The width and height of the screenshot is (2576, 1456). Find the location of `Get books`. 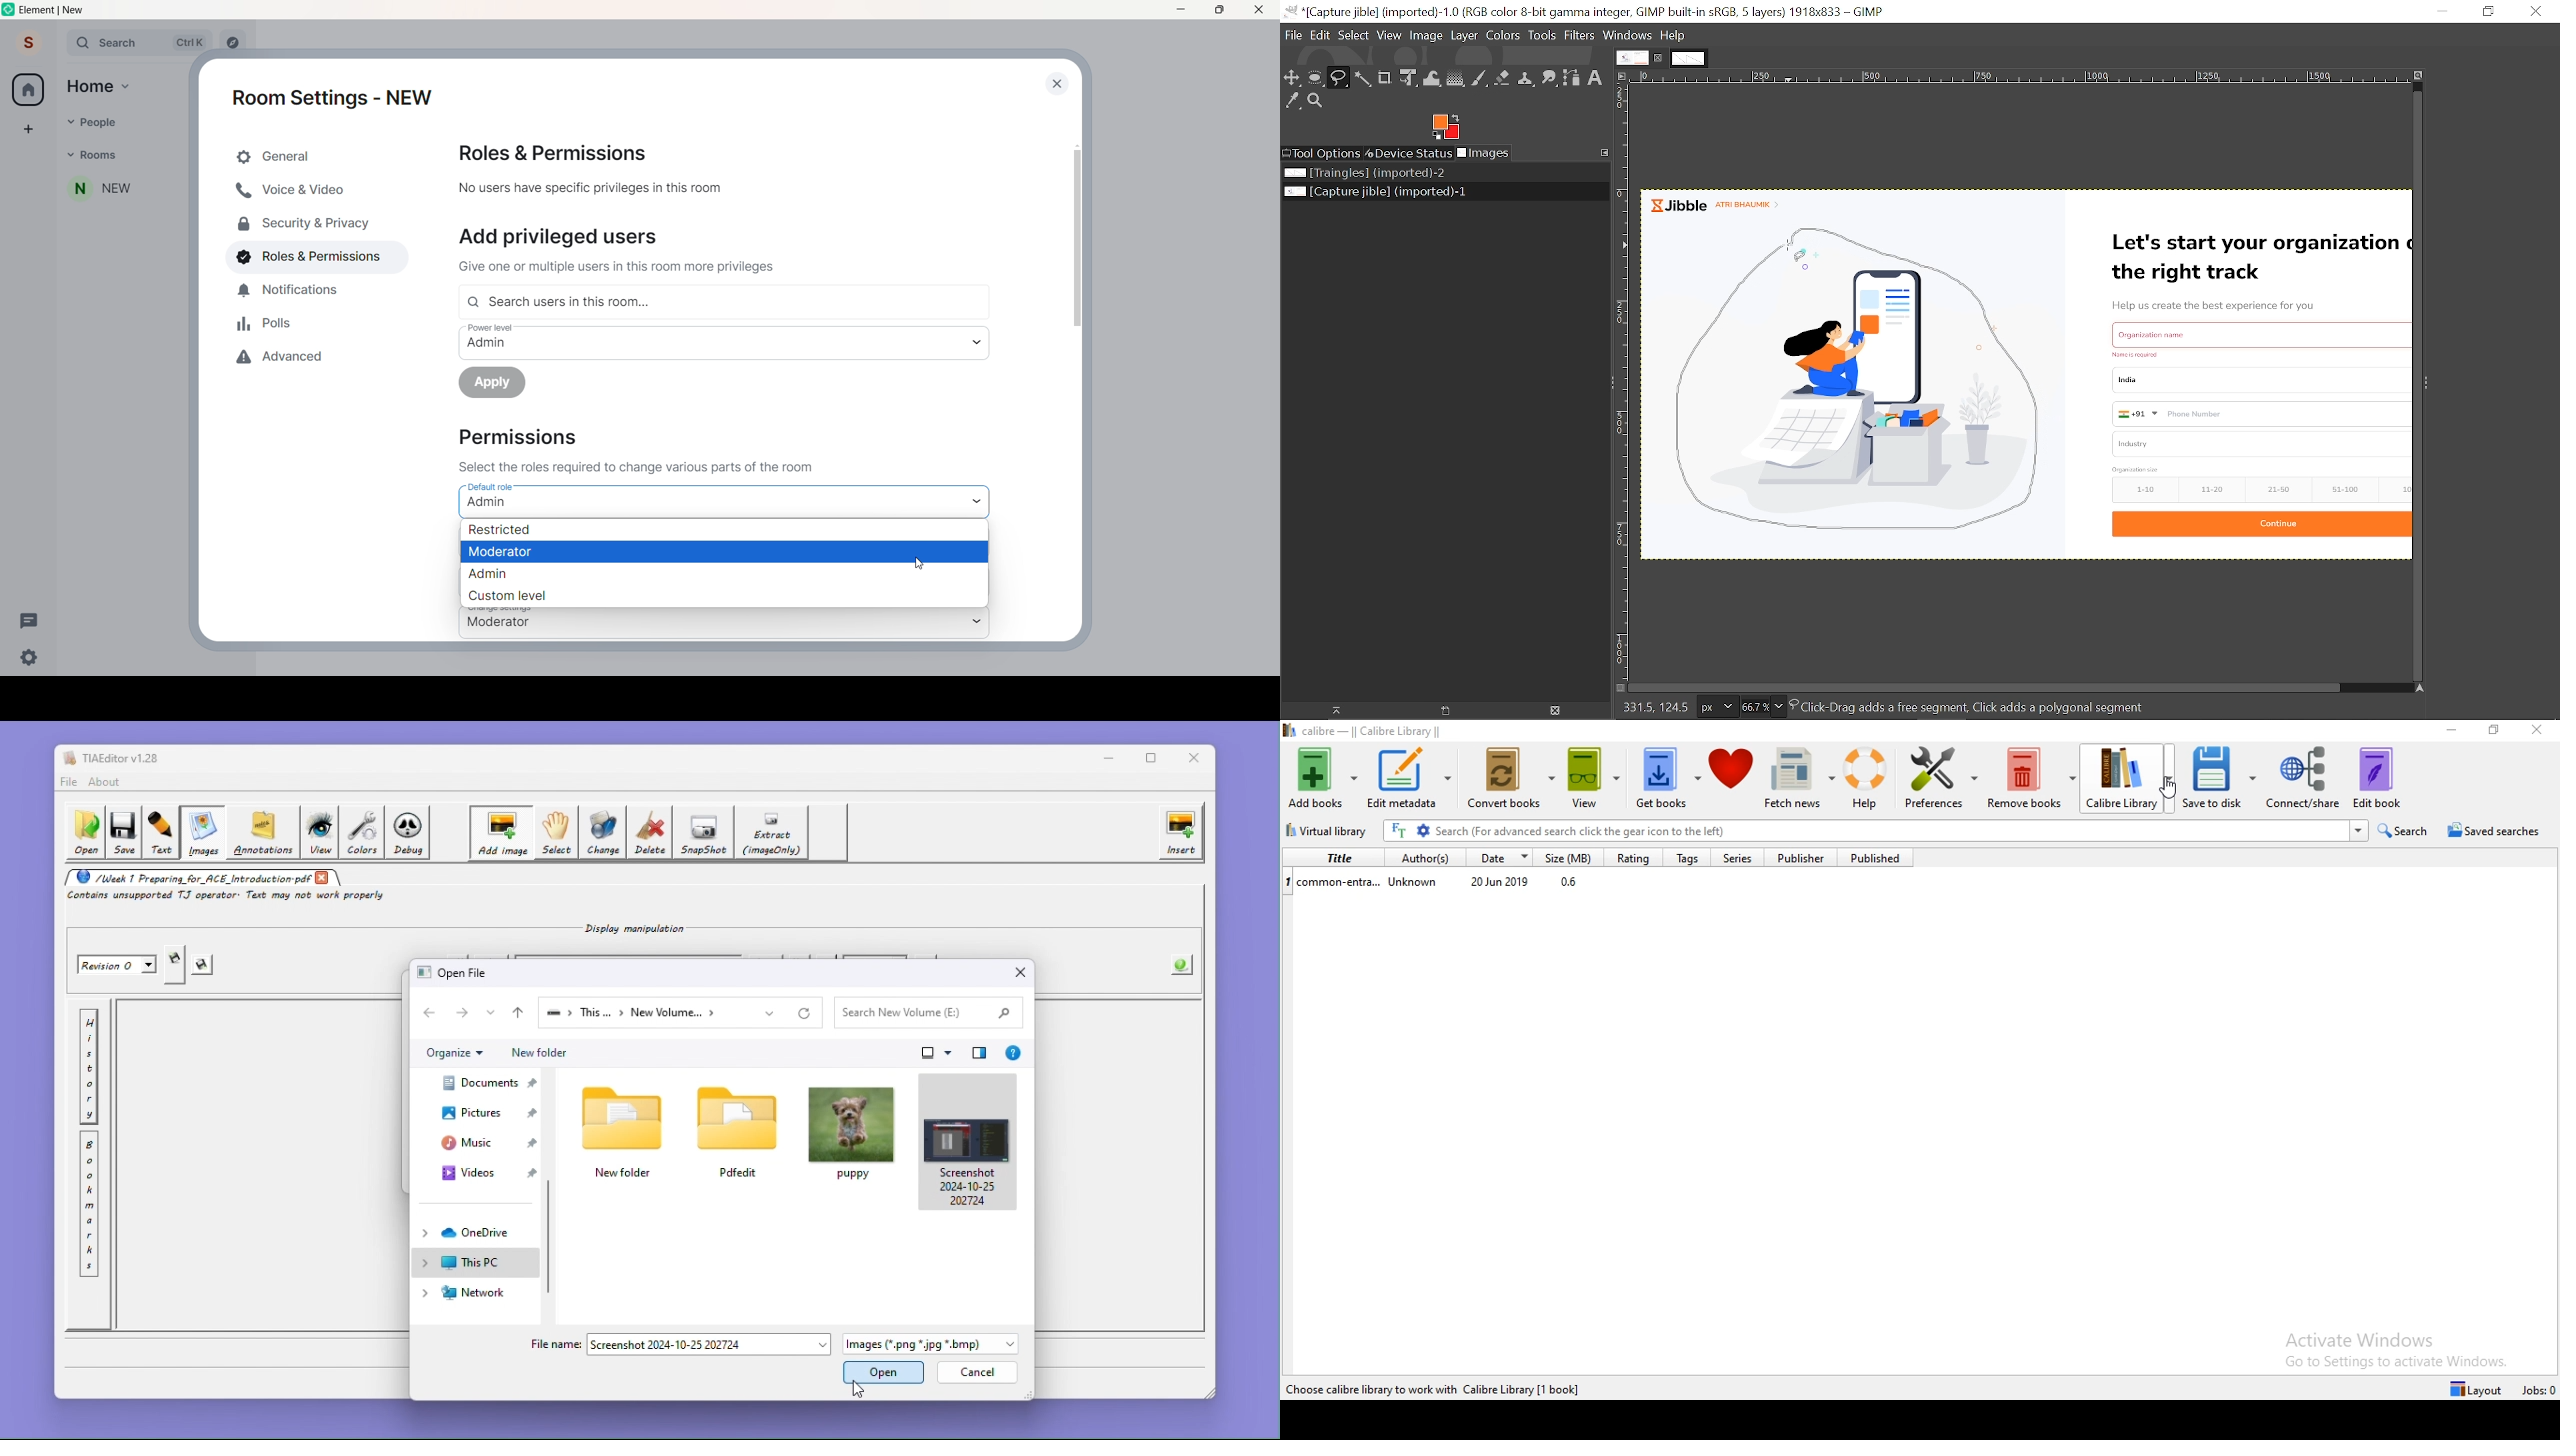

Get books is located at coordinates (1668, 781).